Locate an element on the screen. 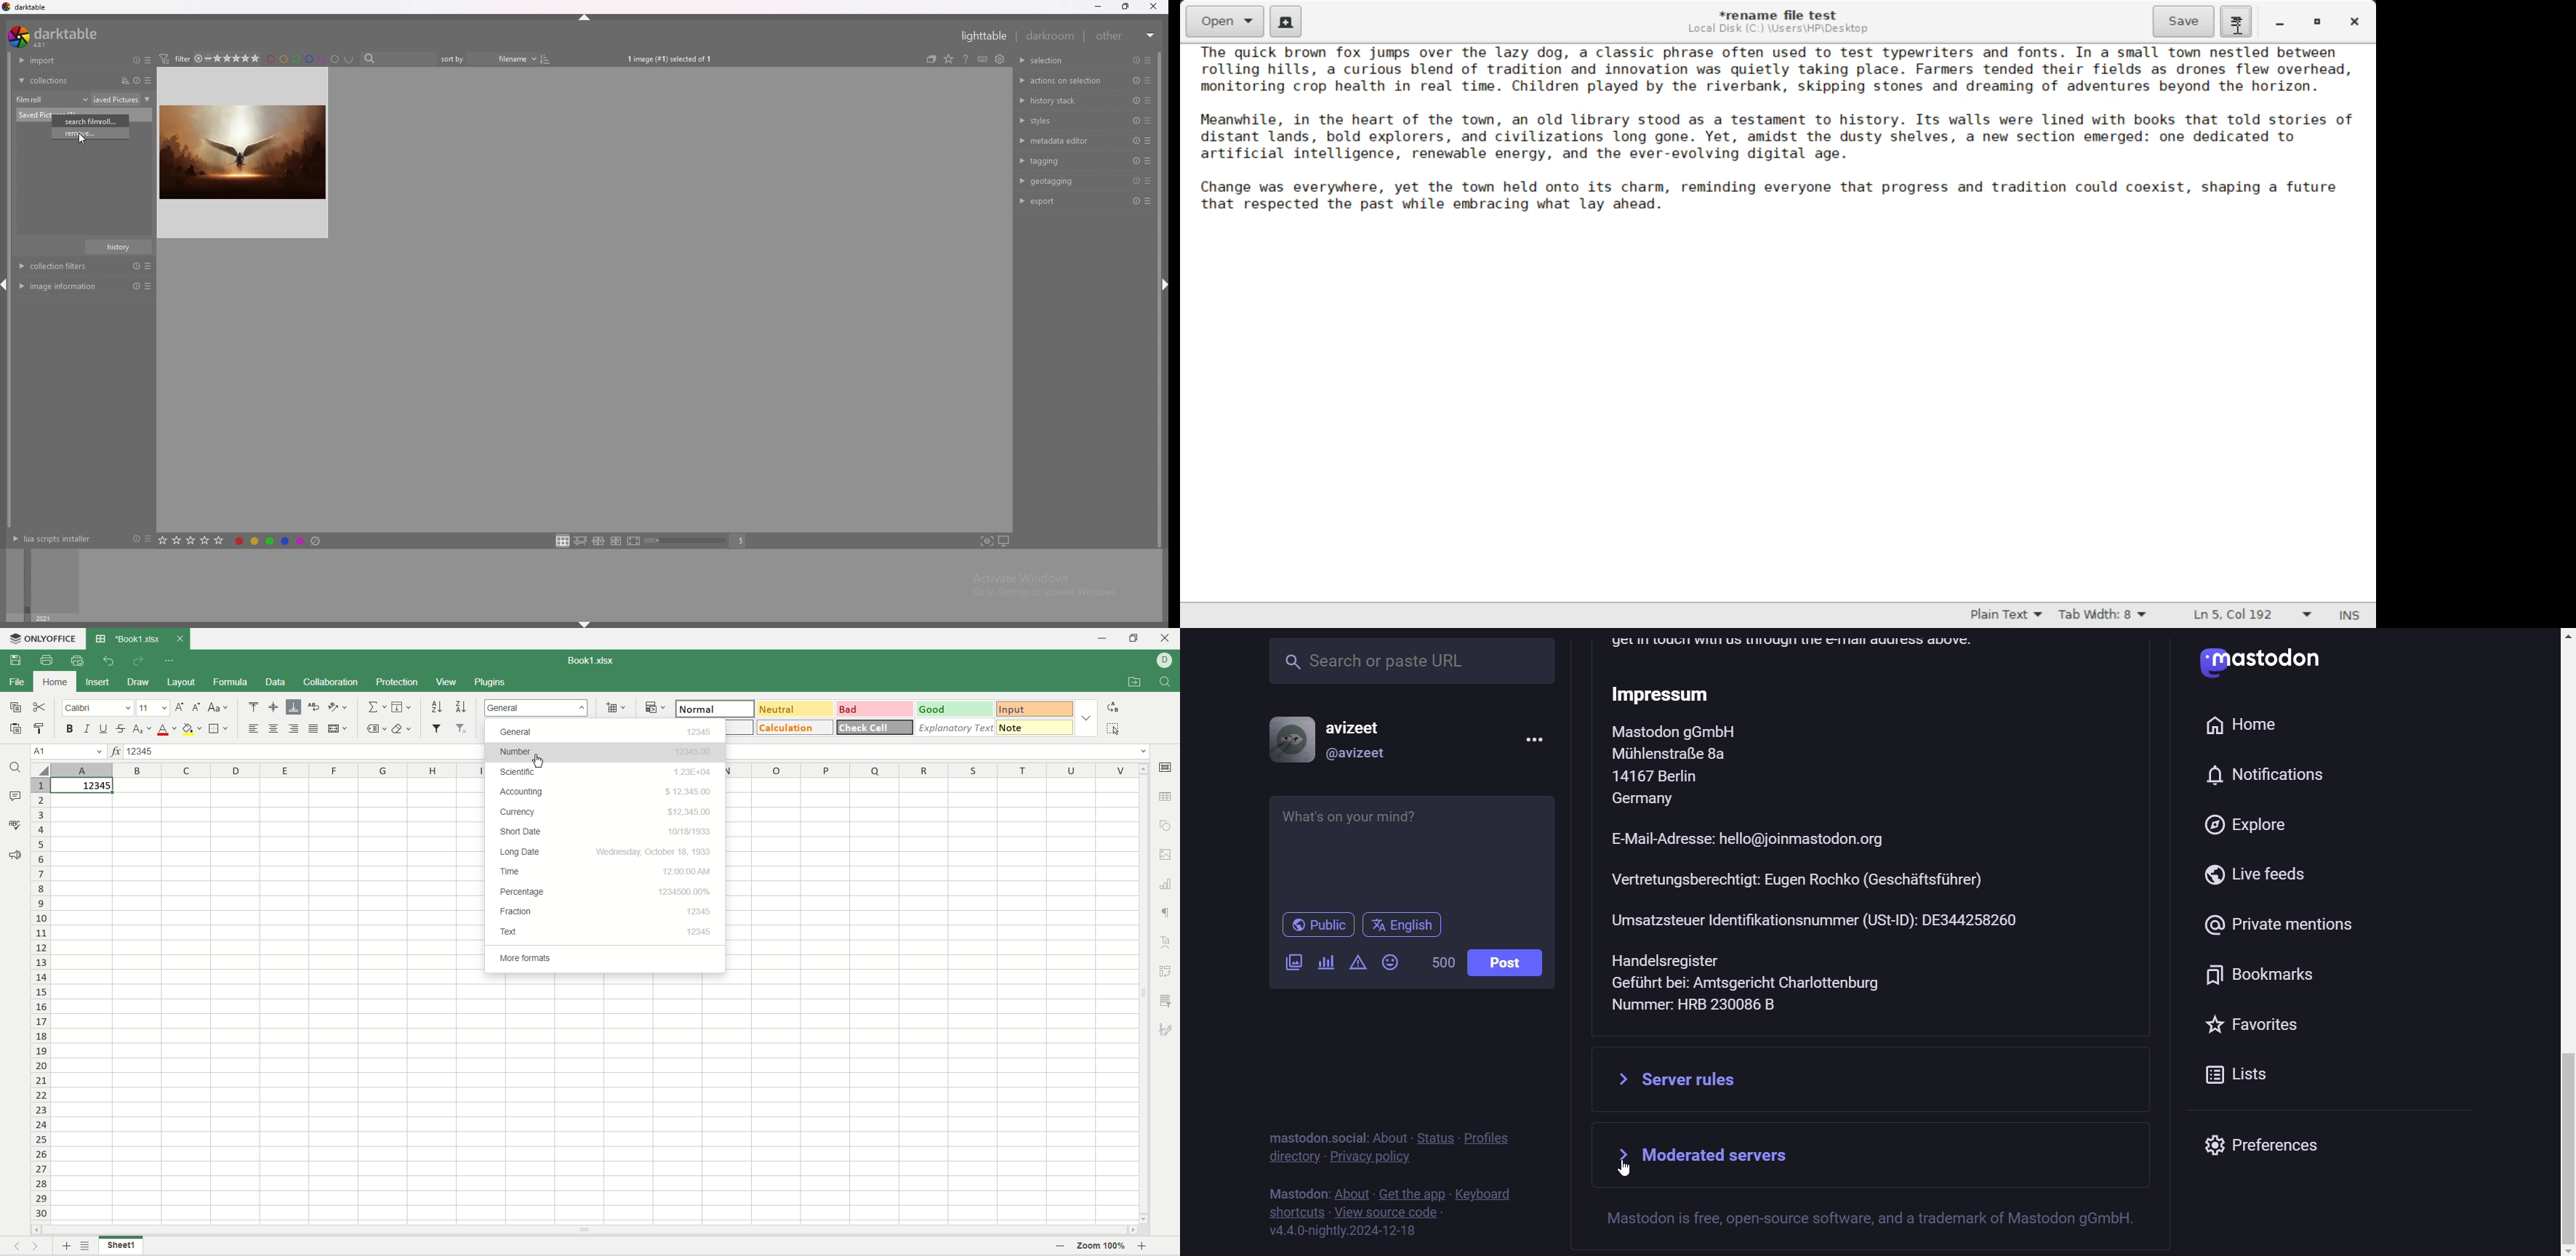  long date is located at coordinates (605, 853).